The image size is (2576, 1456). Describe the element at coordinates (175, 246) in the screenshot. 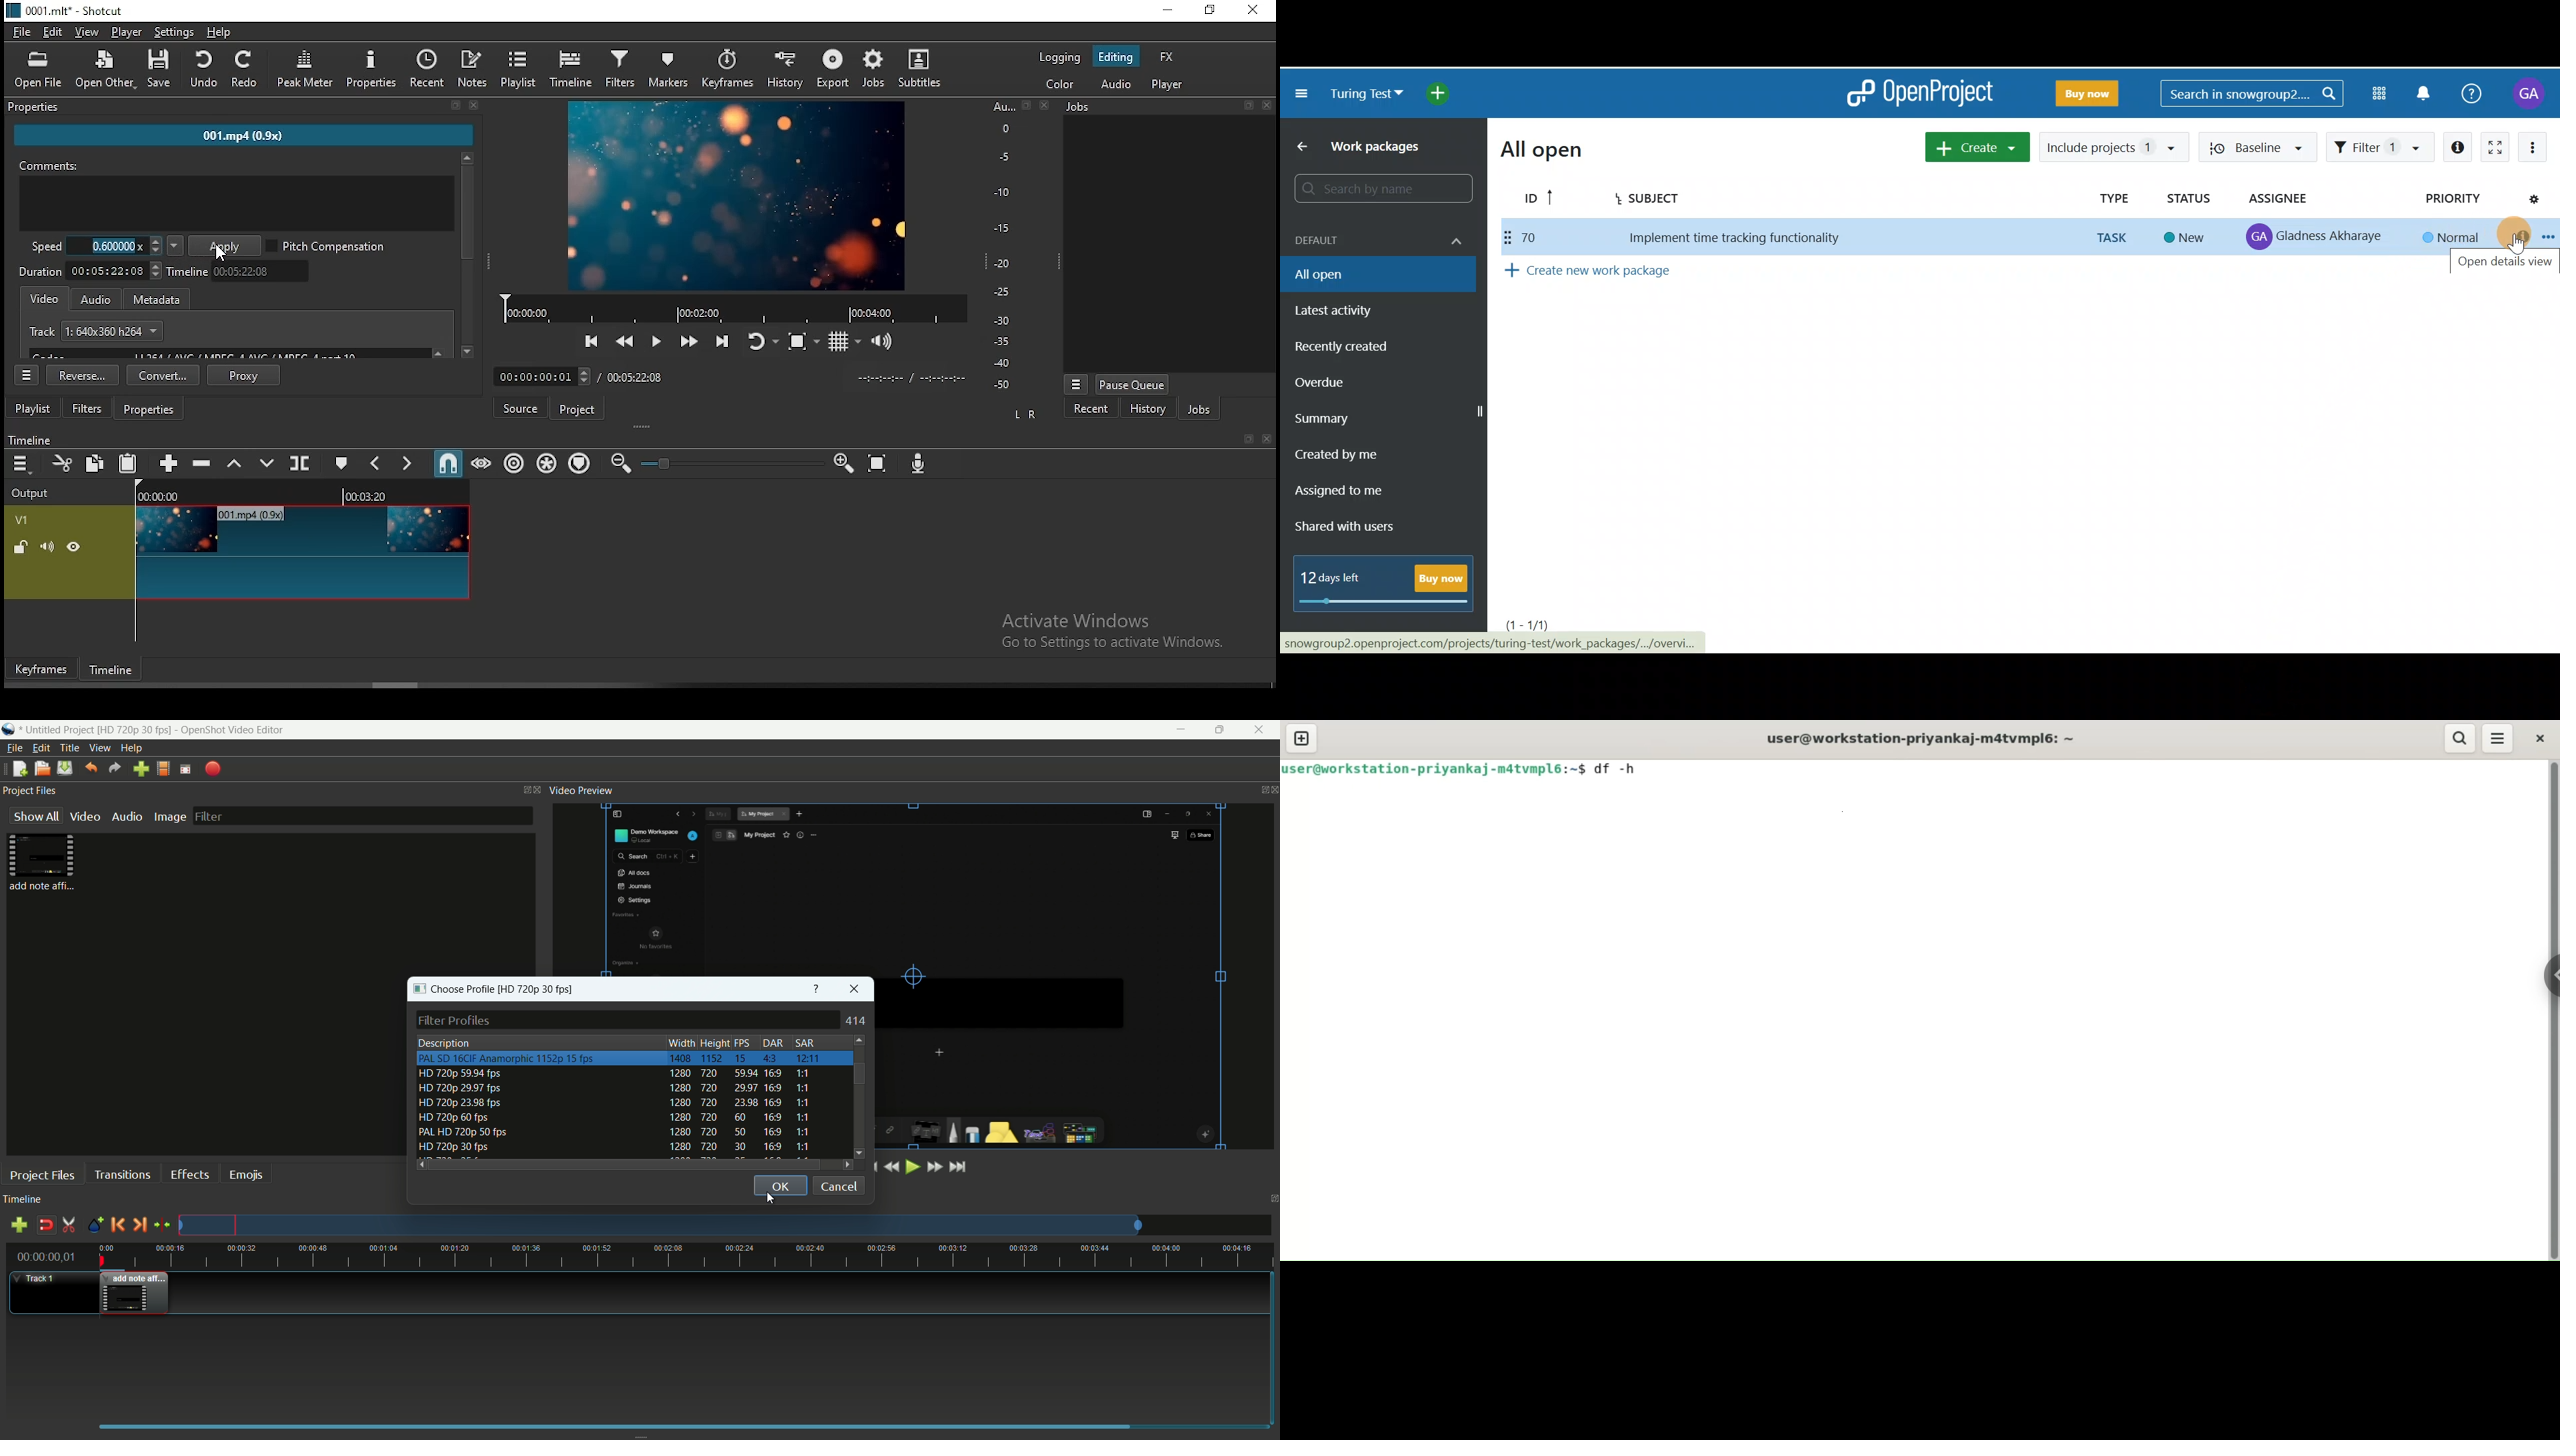

I see `speed presets ` at that location.